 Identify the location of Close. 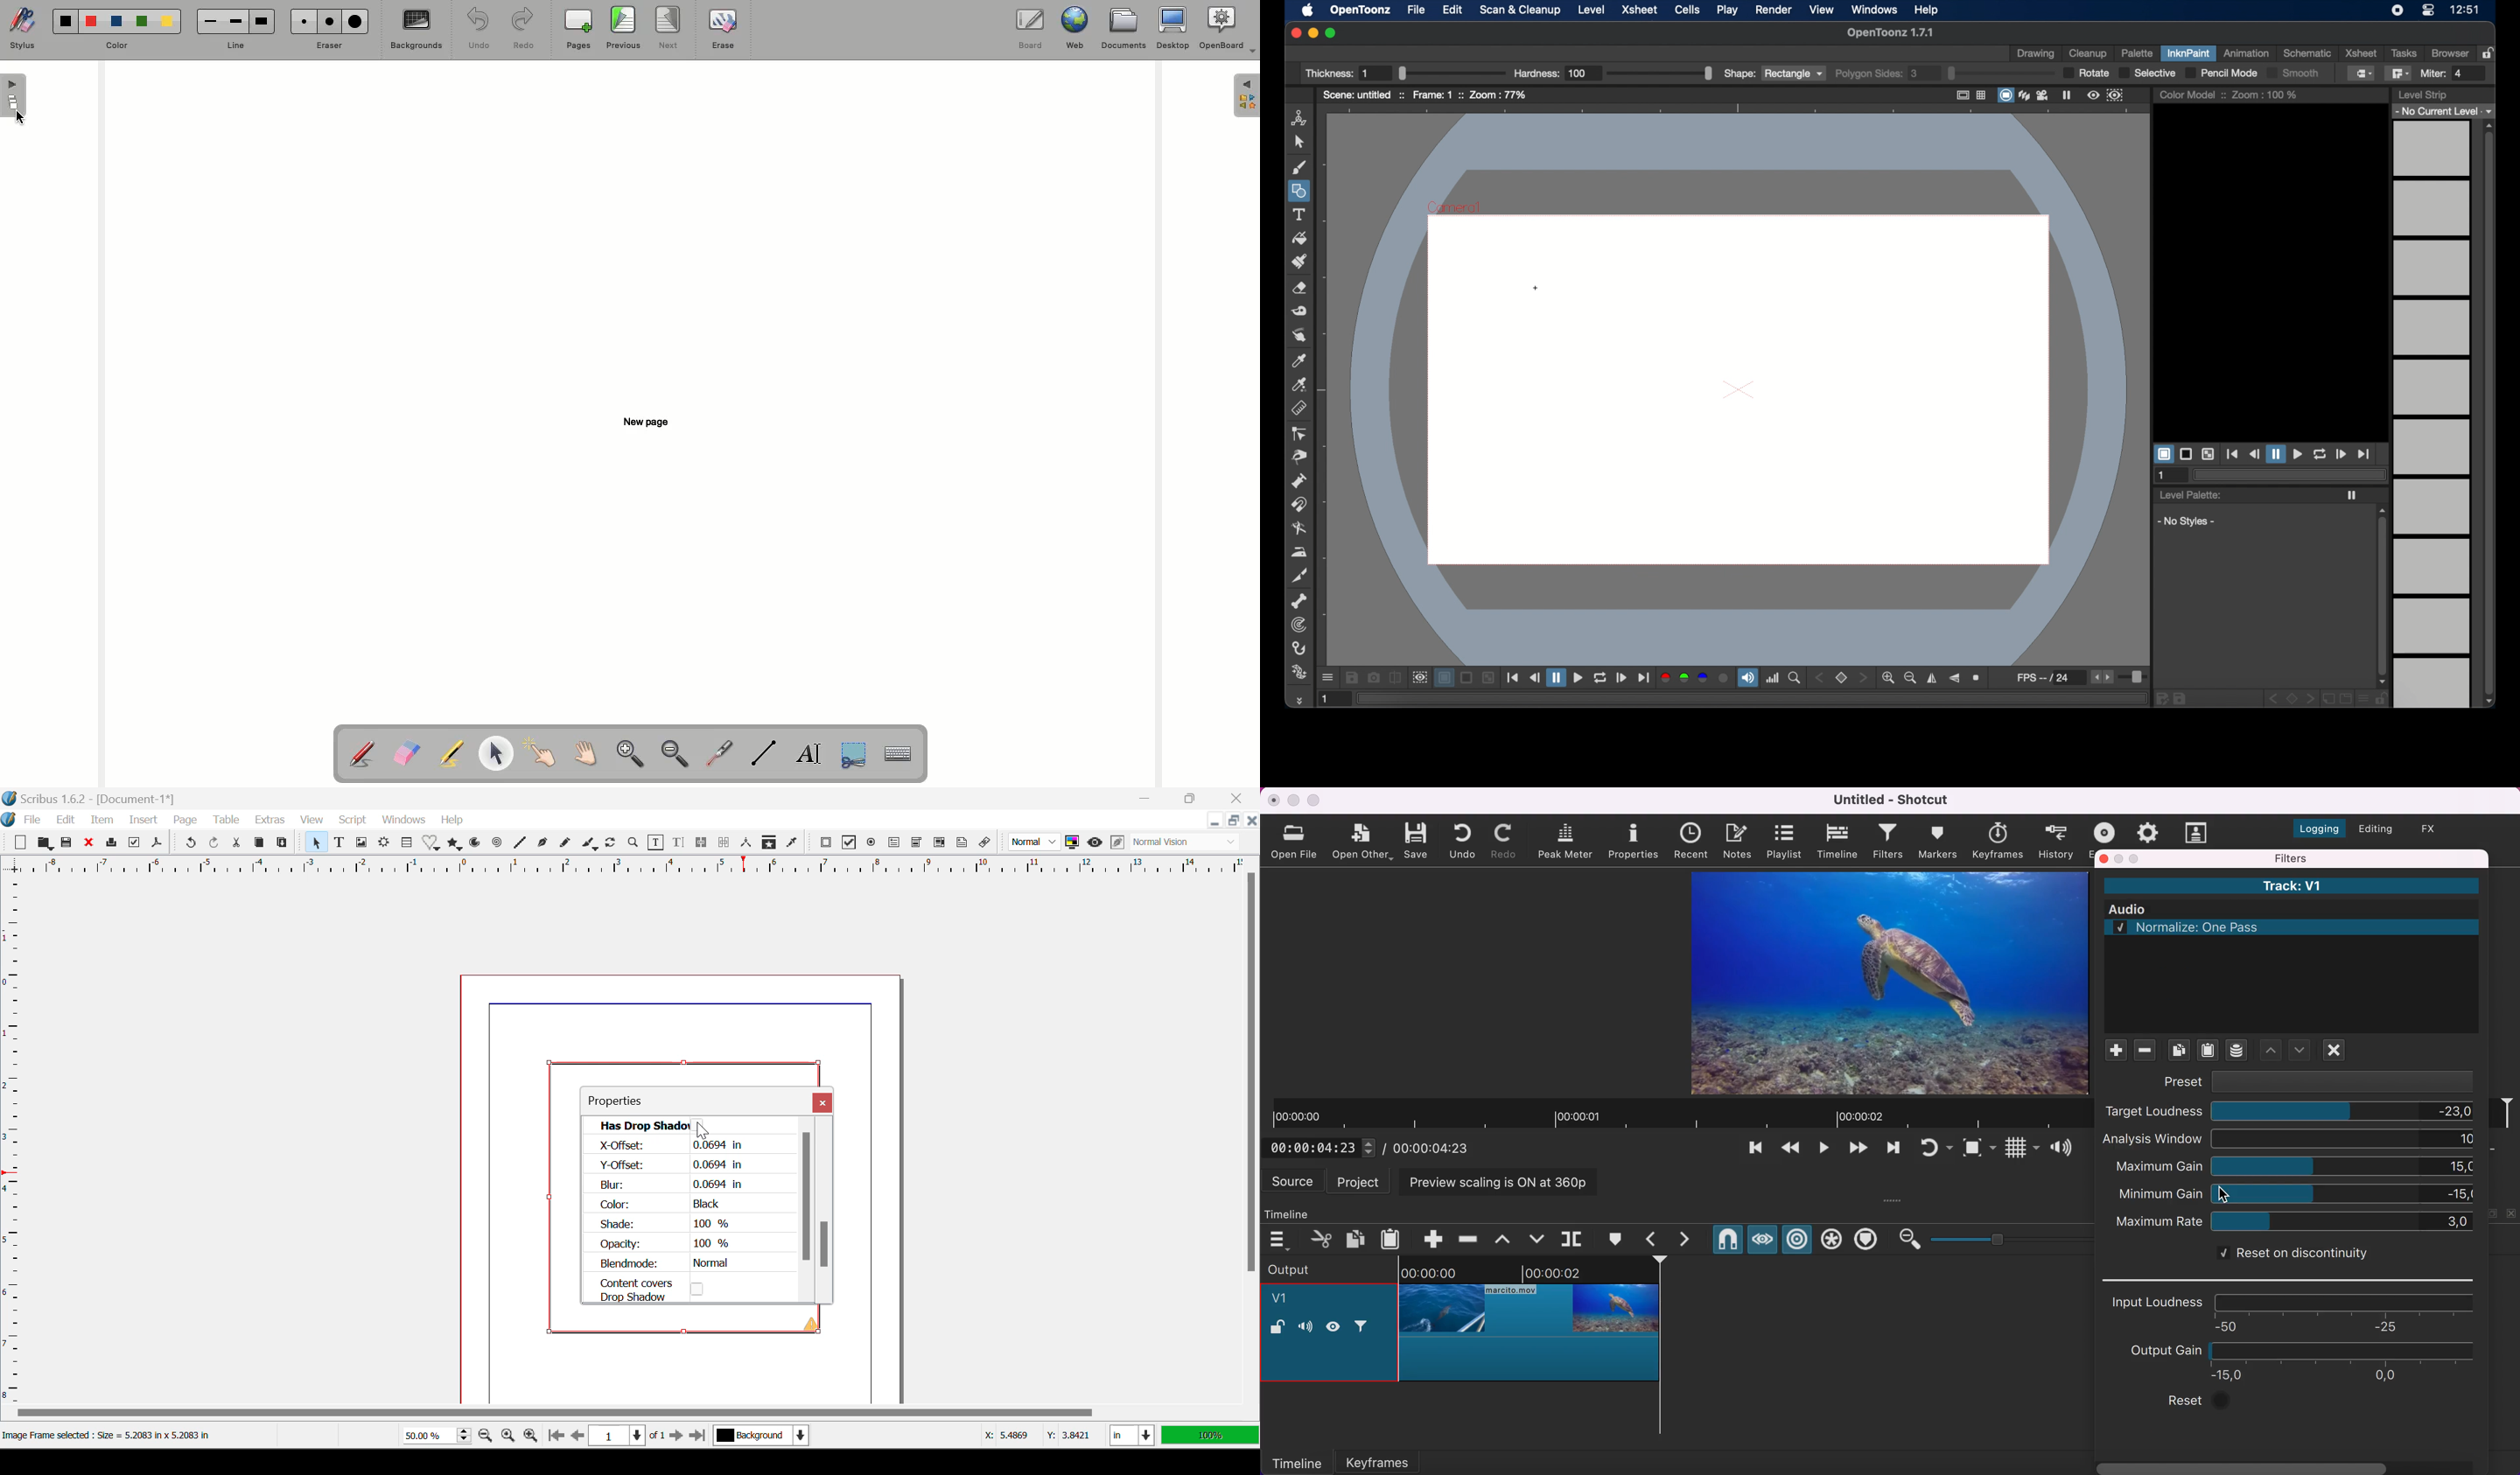
(1237, 797).